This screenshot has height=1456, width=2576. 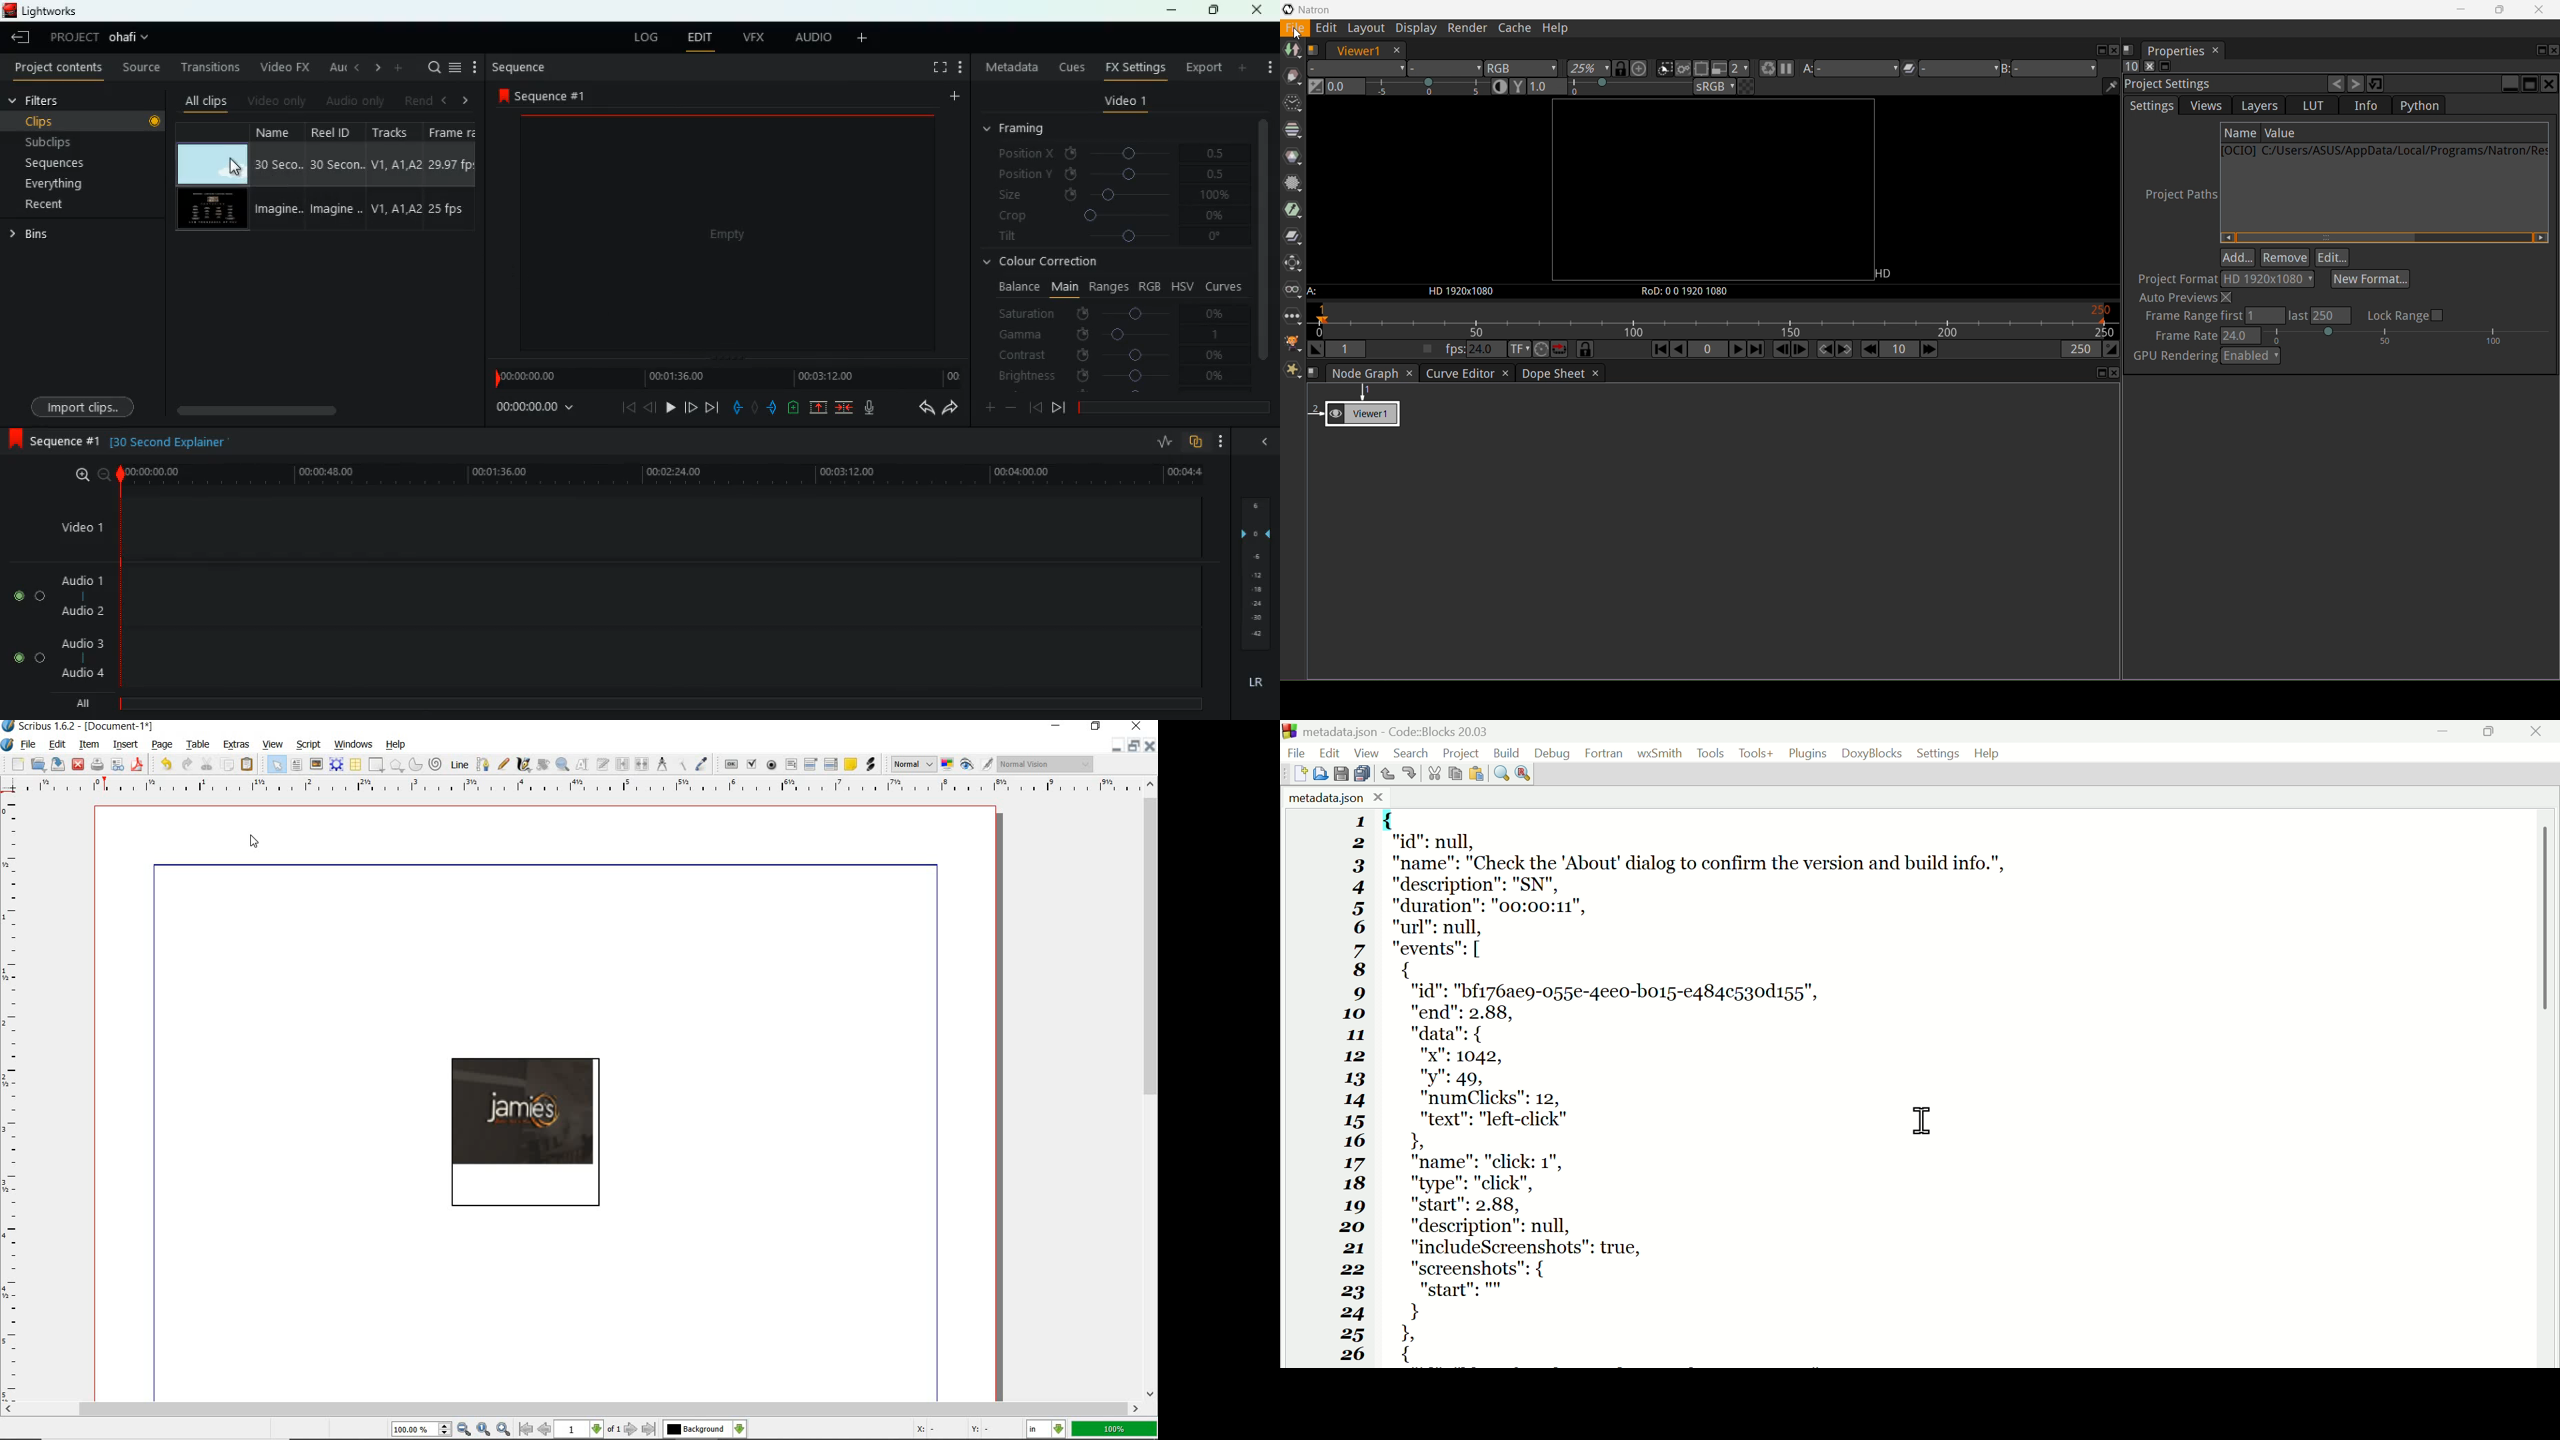 What do you see at coordinates (1045, 763) in the screenshot?
I see `visual appearance of the display: Normal Vision` at bounding box center [1045, 763].